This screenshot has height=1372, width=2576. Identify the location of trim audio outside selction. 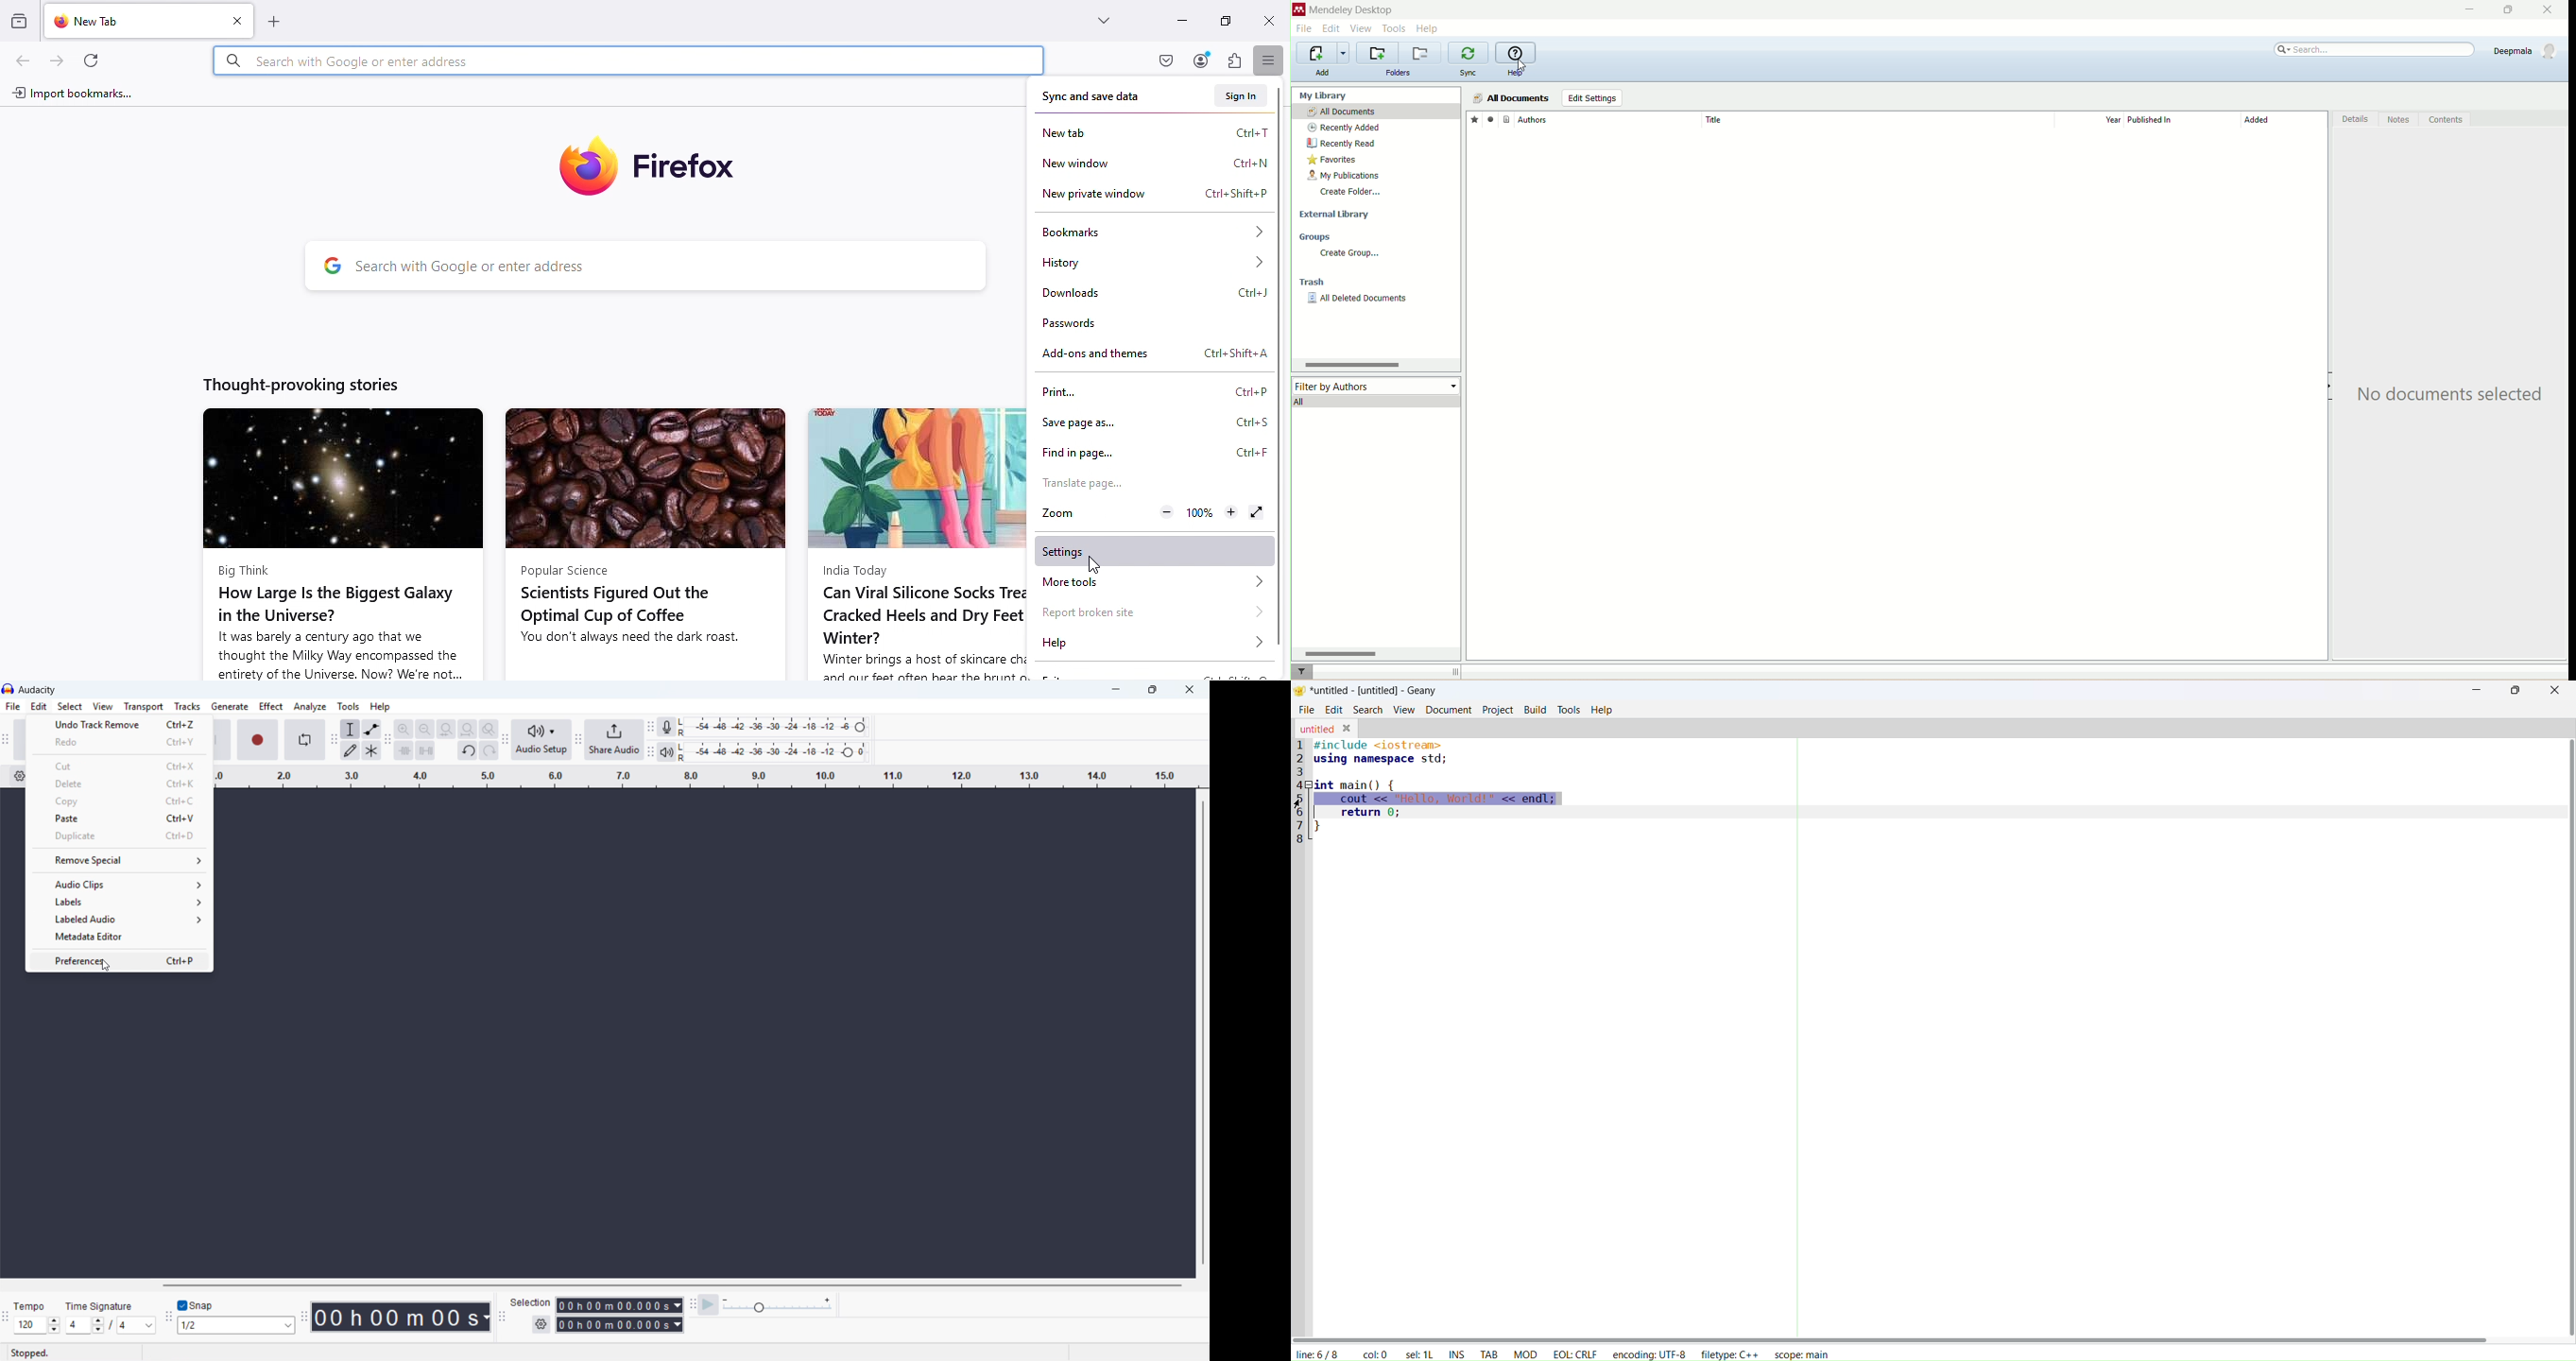
(404, 750).